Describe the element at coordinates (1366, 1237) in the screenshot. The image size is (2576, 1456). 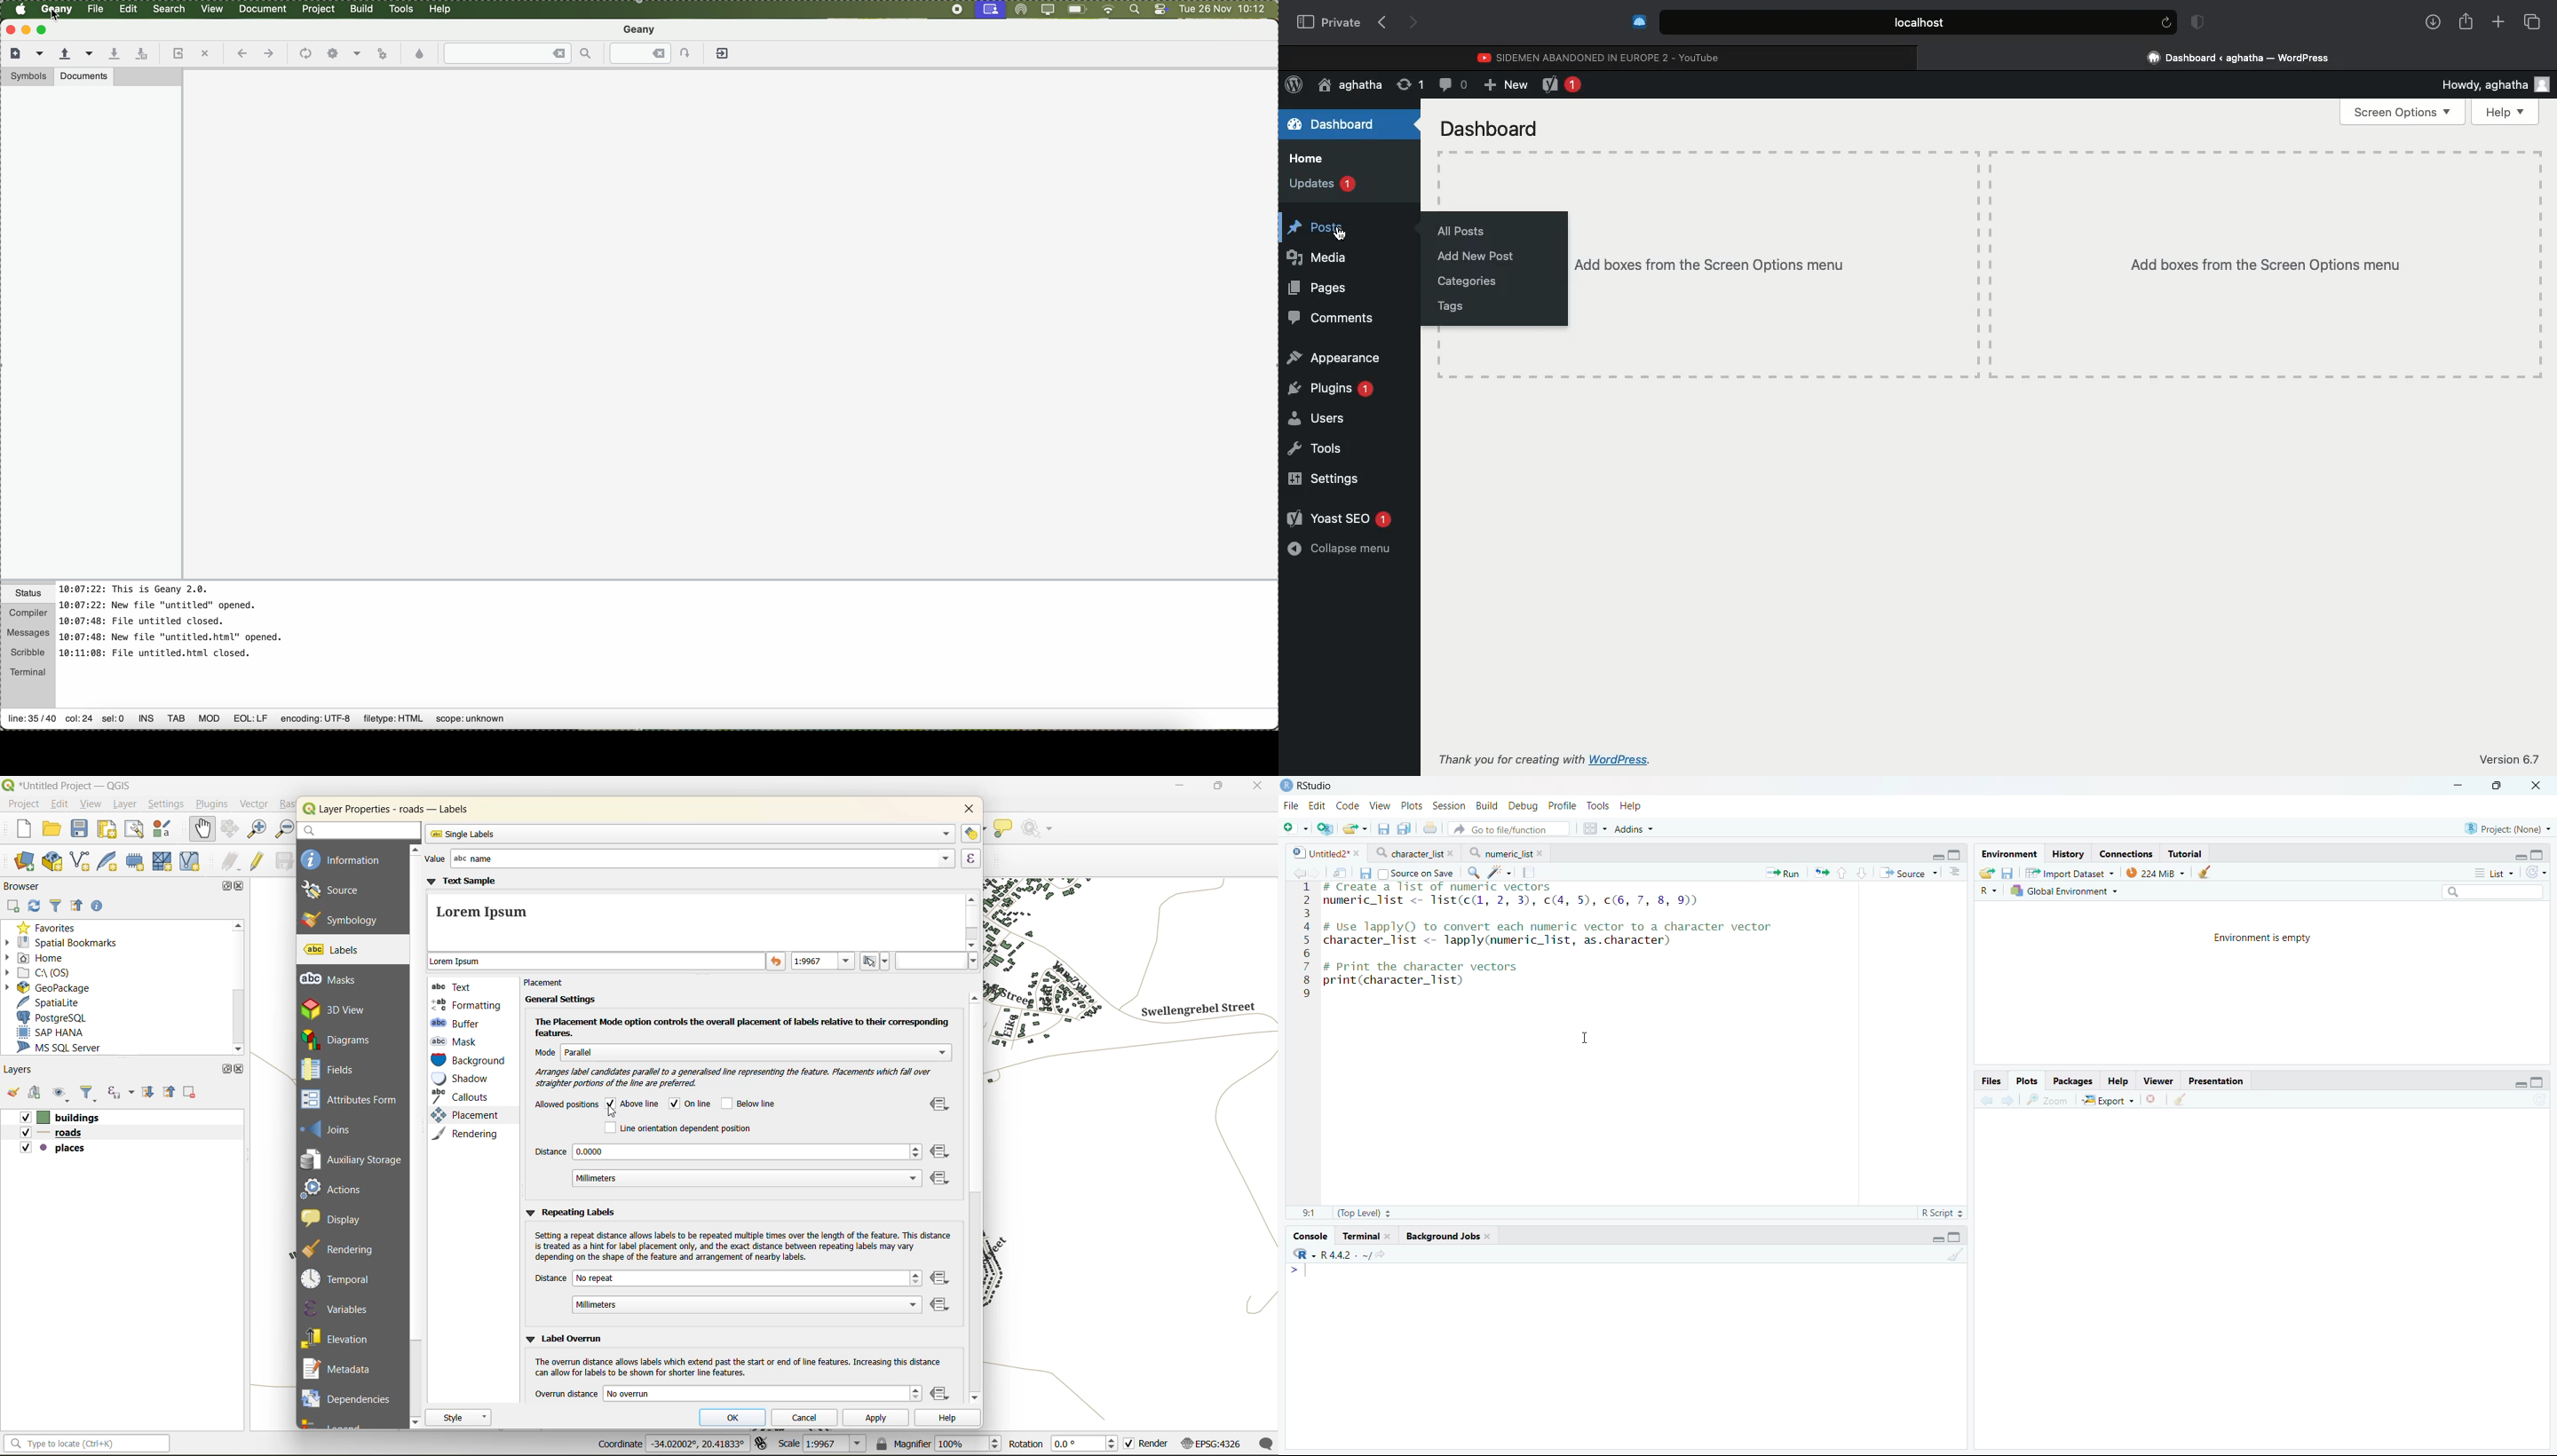
I see `Terminal` at that location.